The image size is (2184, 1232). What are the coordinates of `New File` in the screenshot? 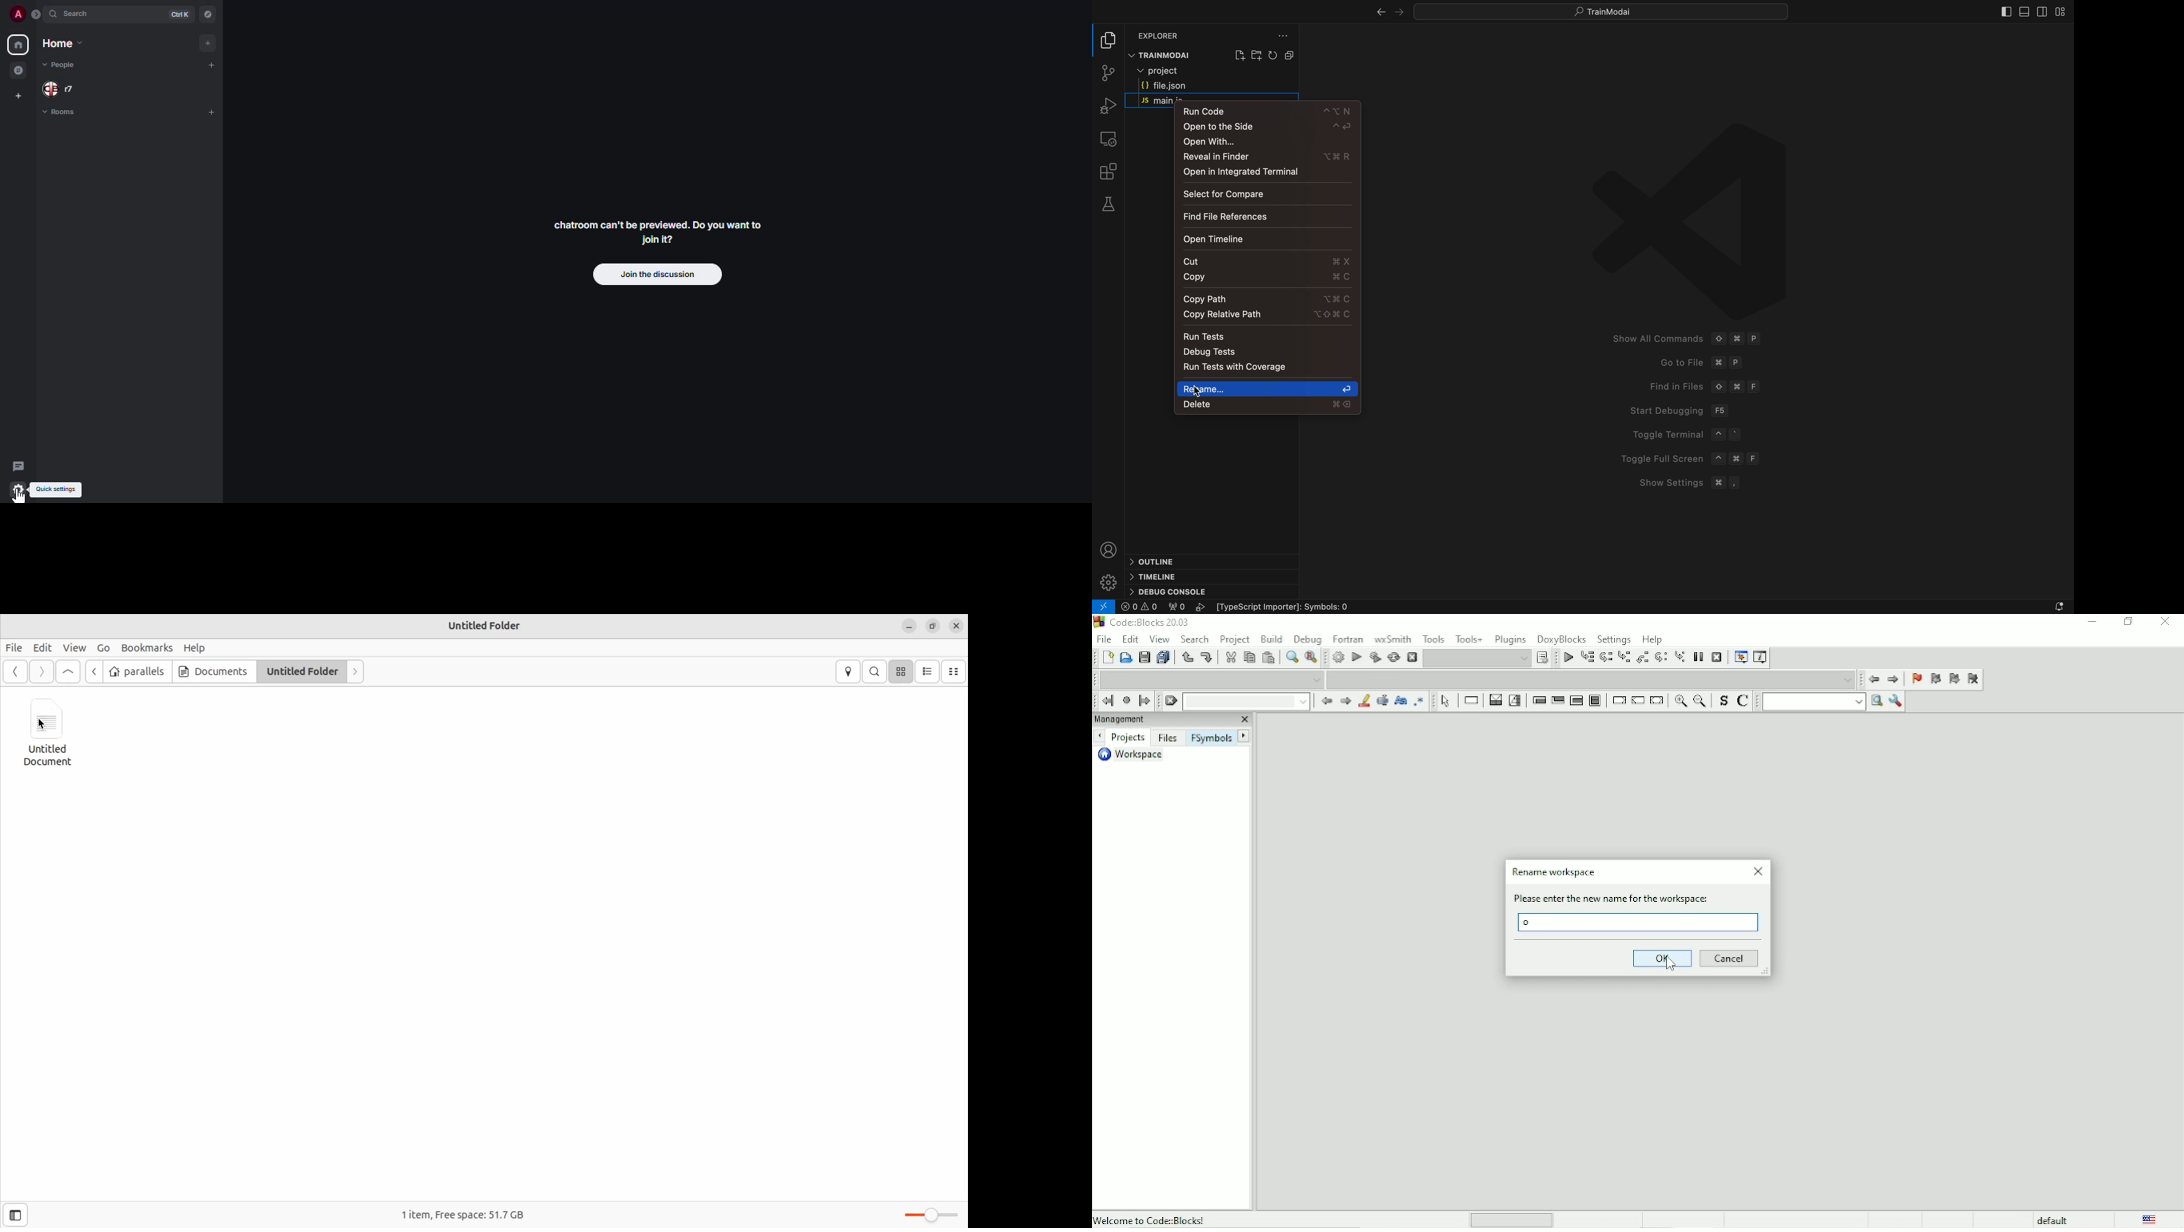 It's located at (1108, 658).